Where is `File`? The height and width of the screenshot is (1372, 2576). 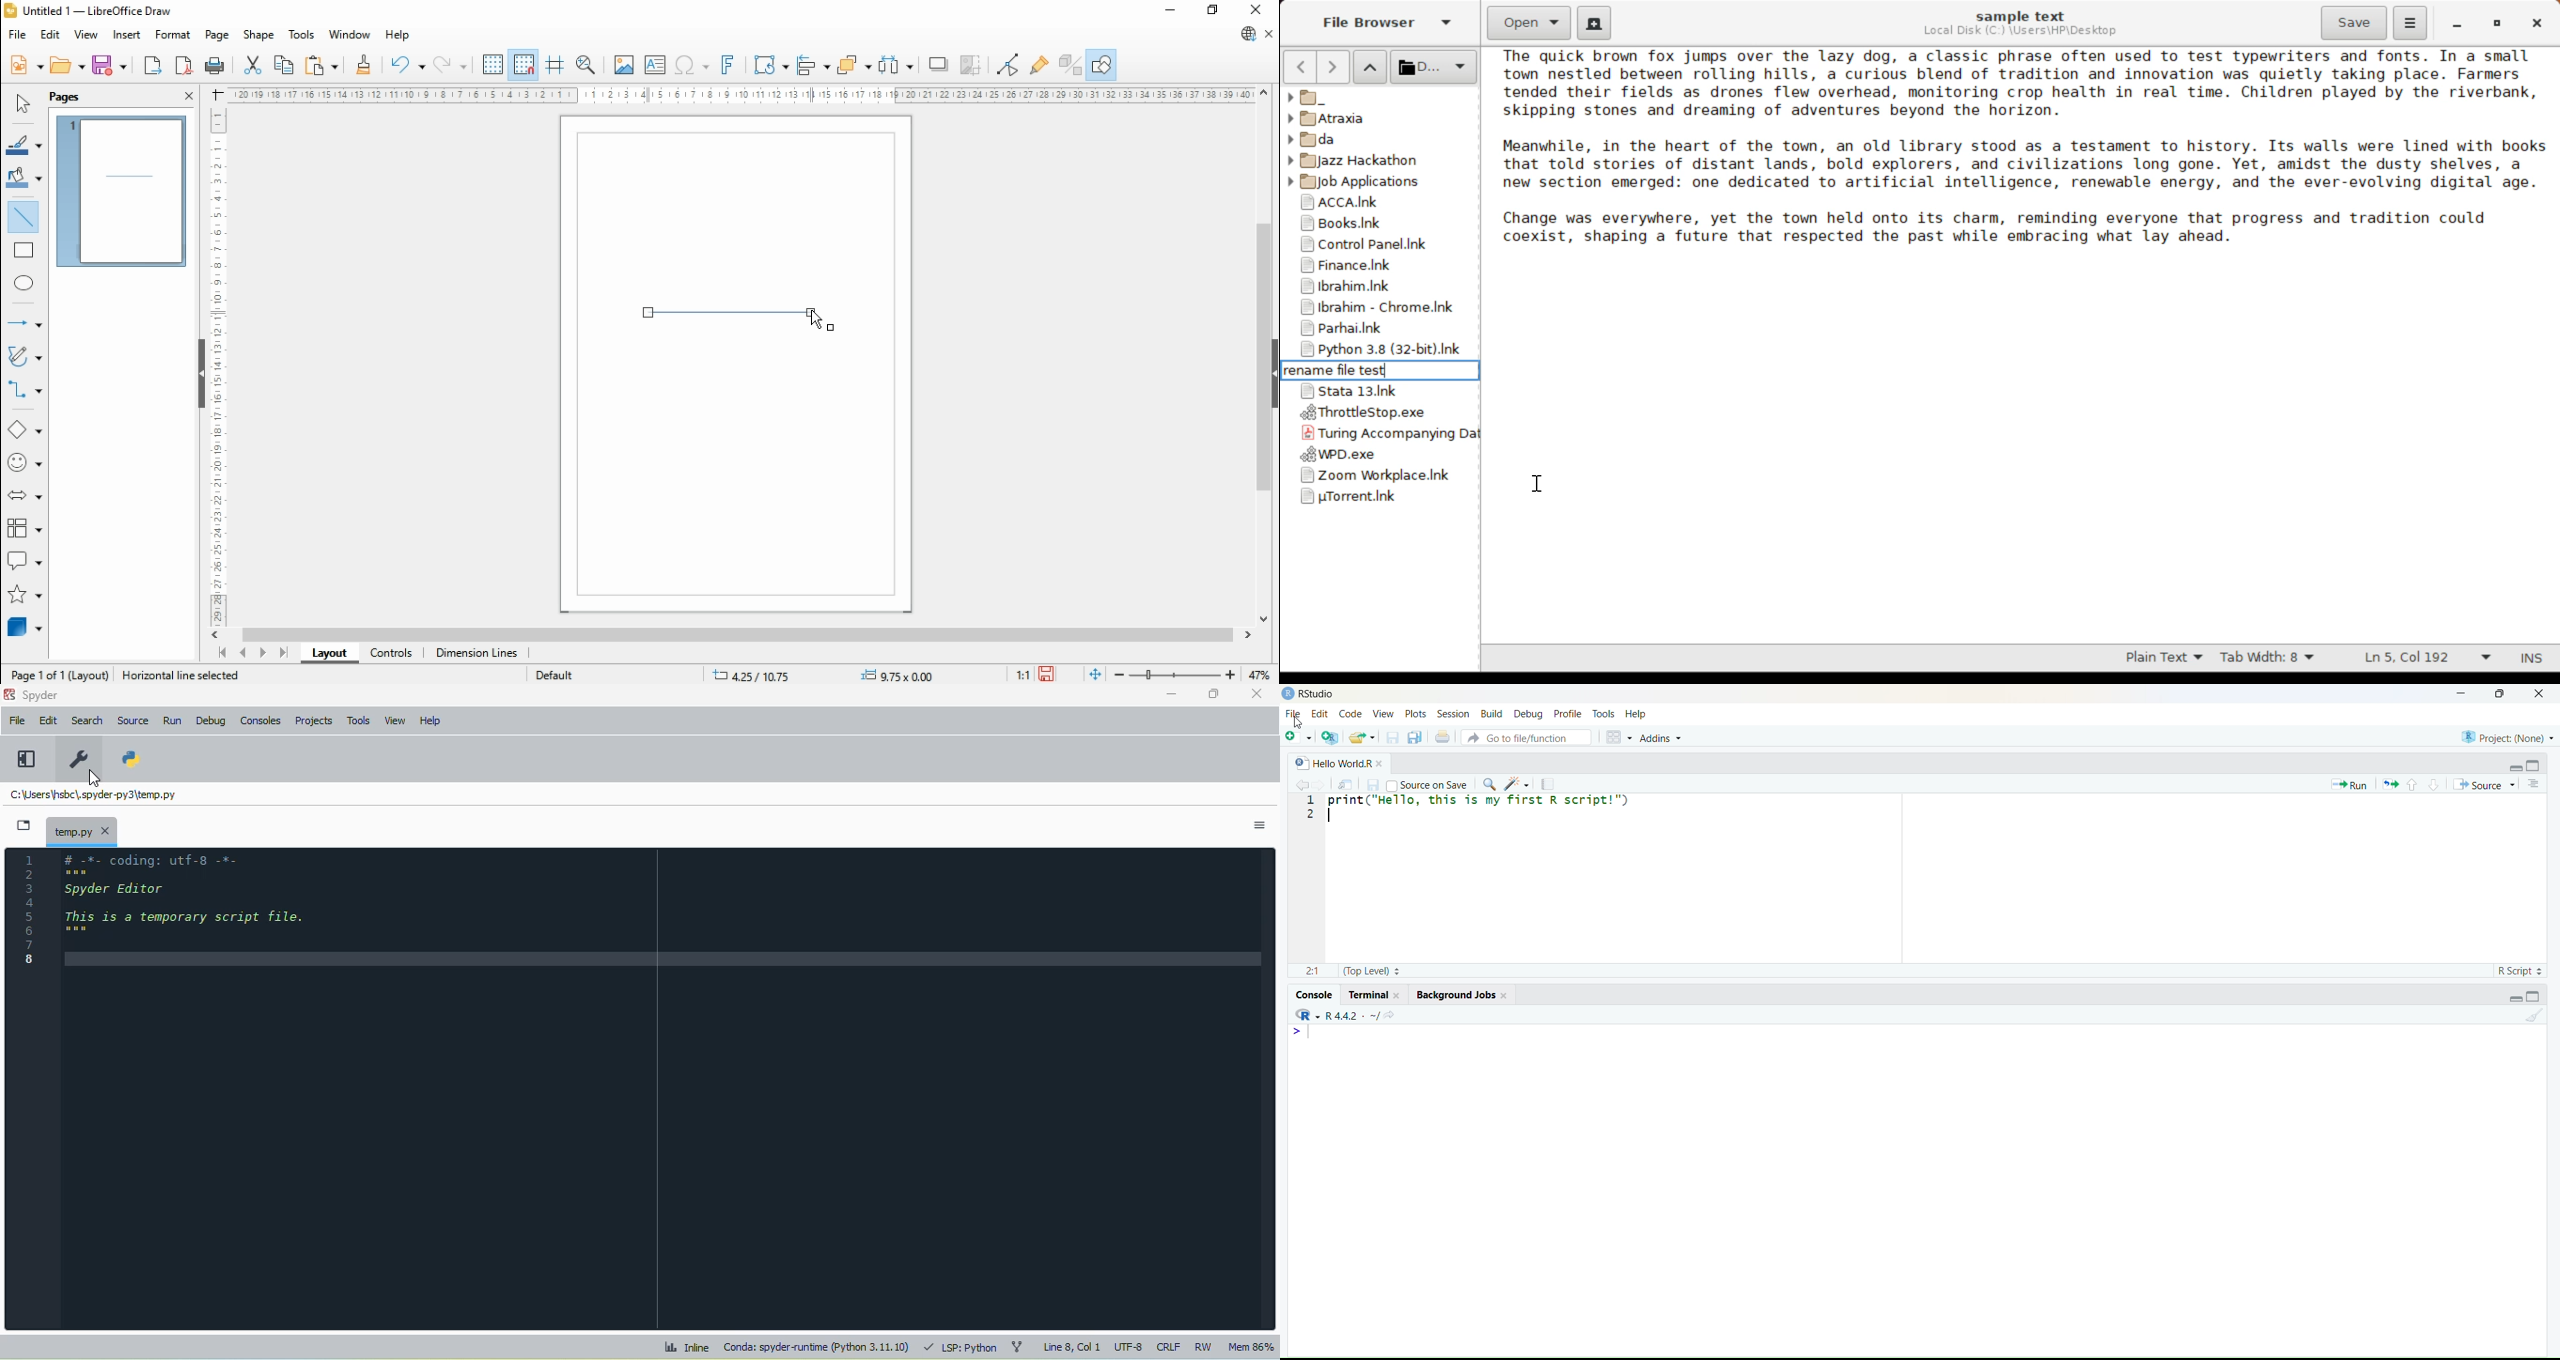
File is located at coordinates (1294, 713).